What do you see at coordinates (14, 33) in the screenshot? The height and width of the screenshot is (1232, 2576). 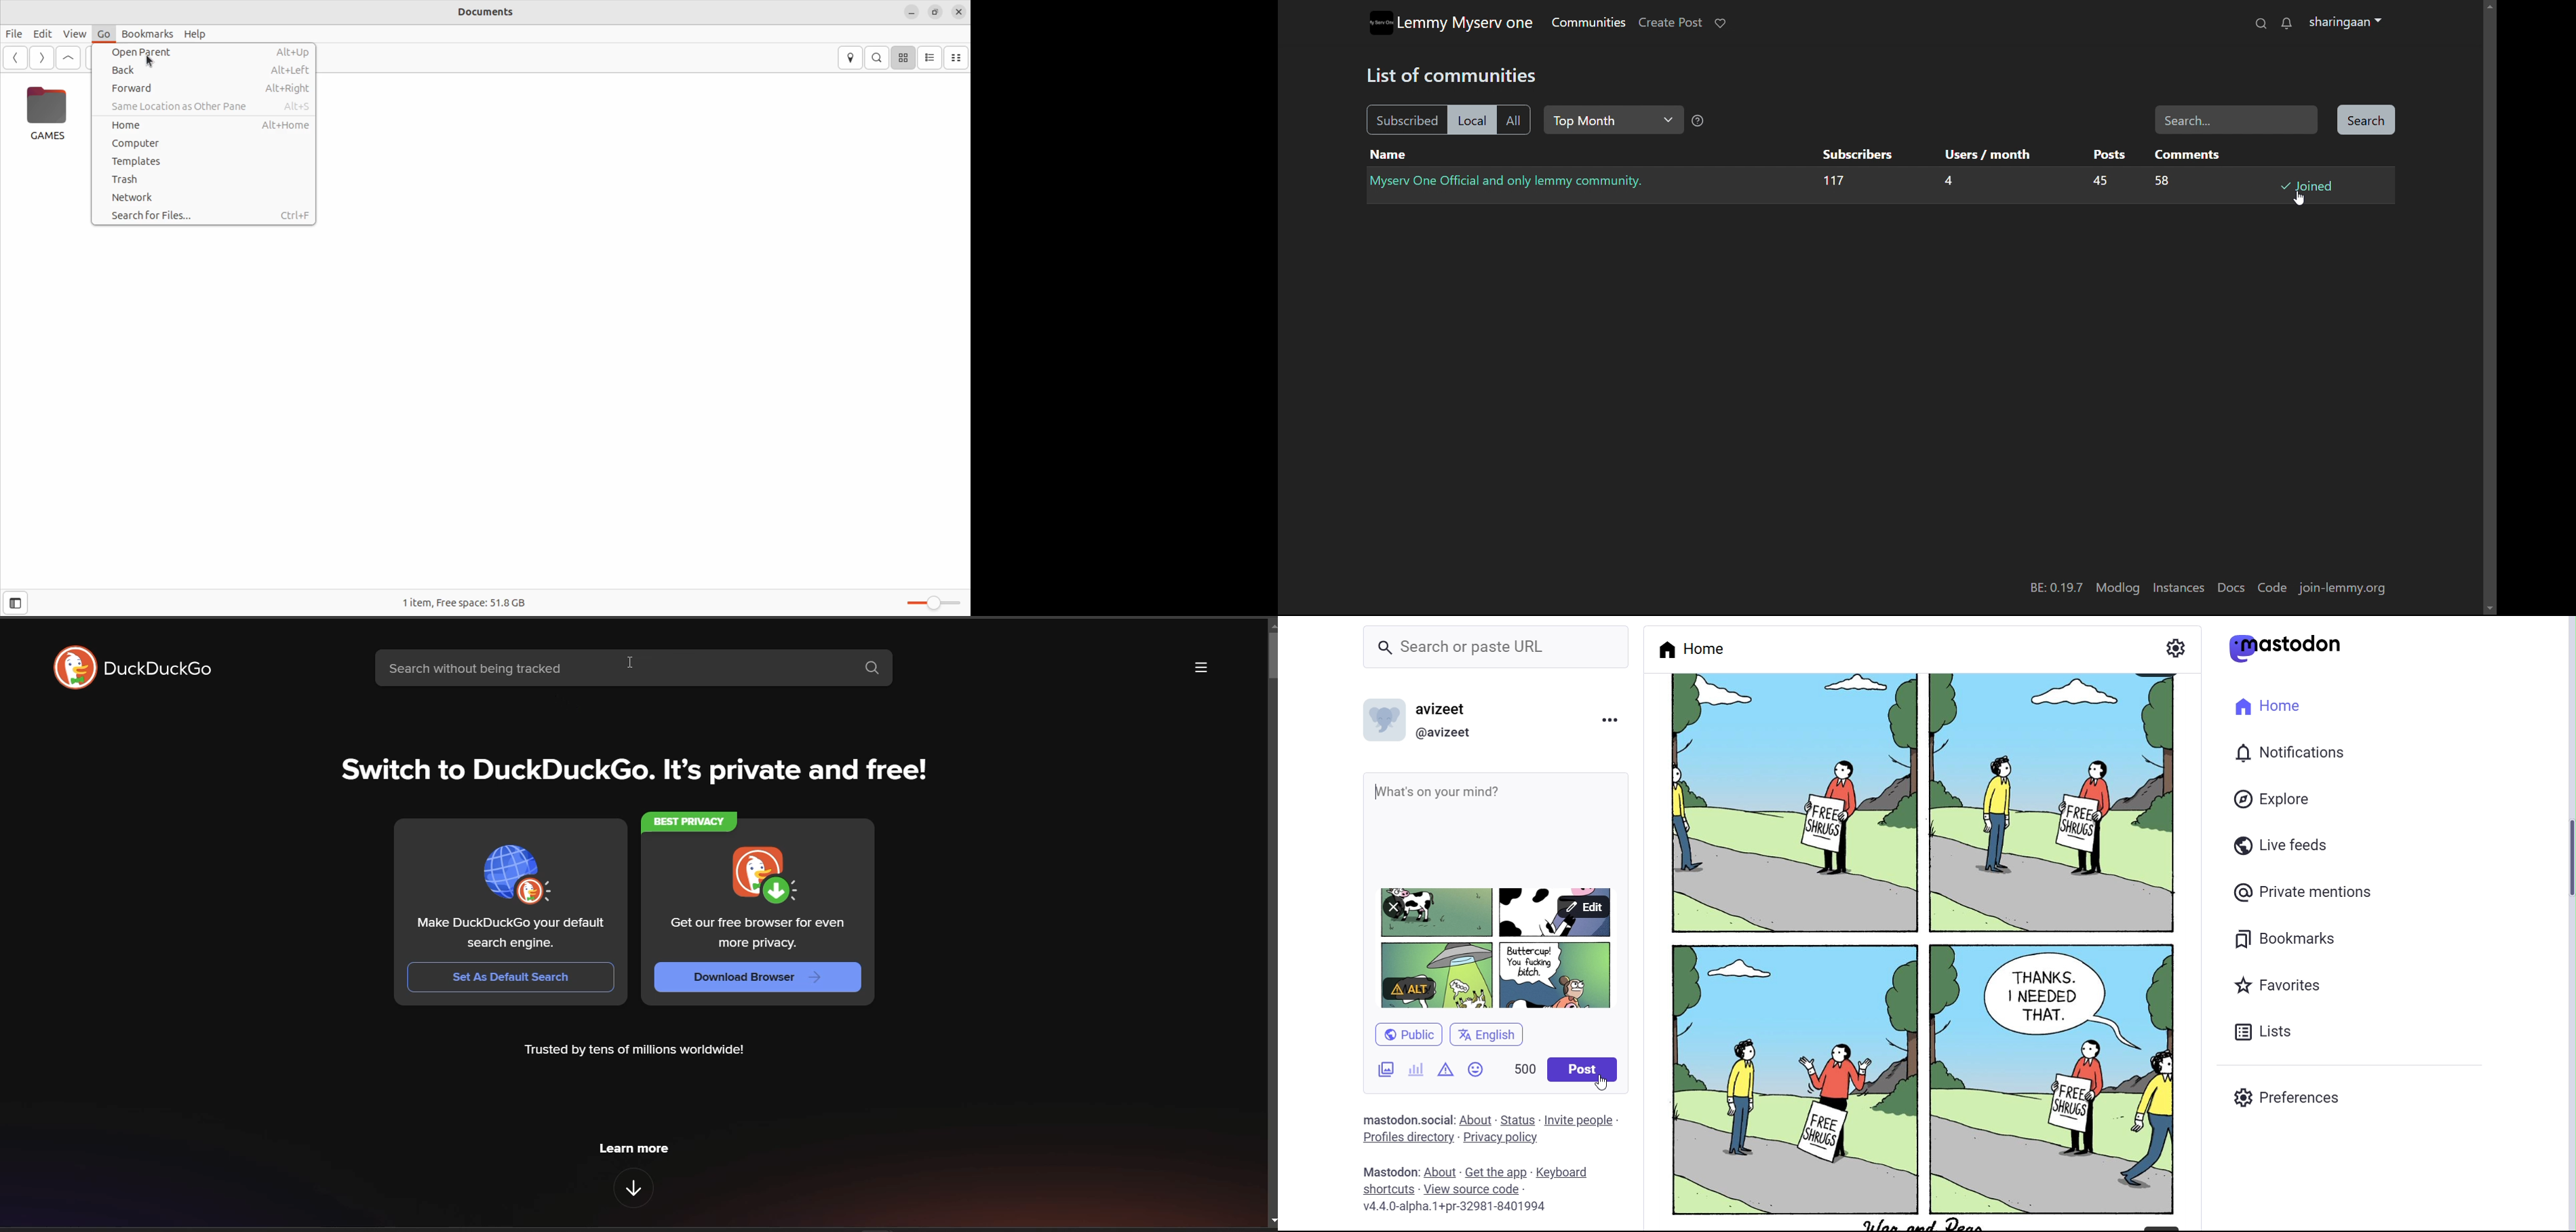 I see `file` at bounding box center [14, 33].